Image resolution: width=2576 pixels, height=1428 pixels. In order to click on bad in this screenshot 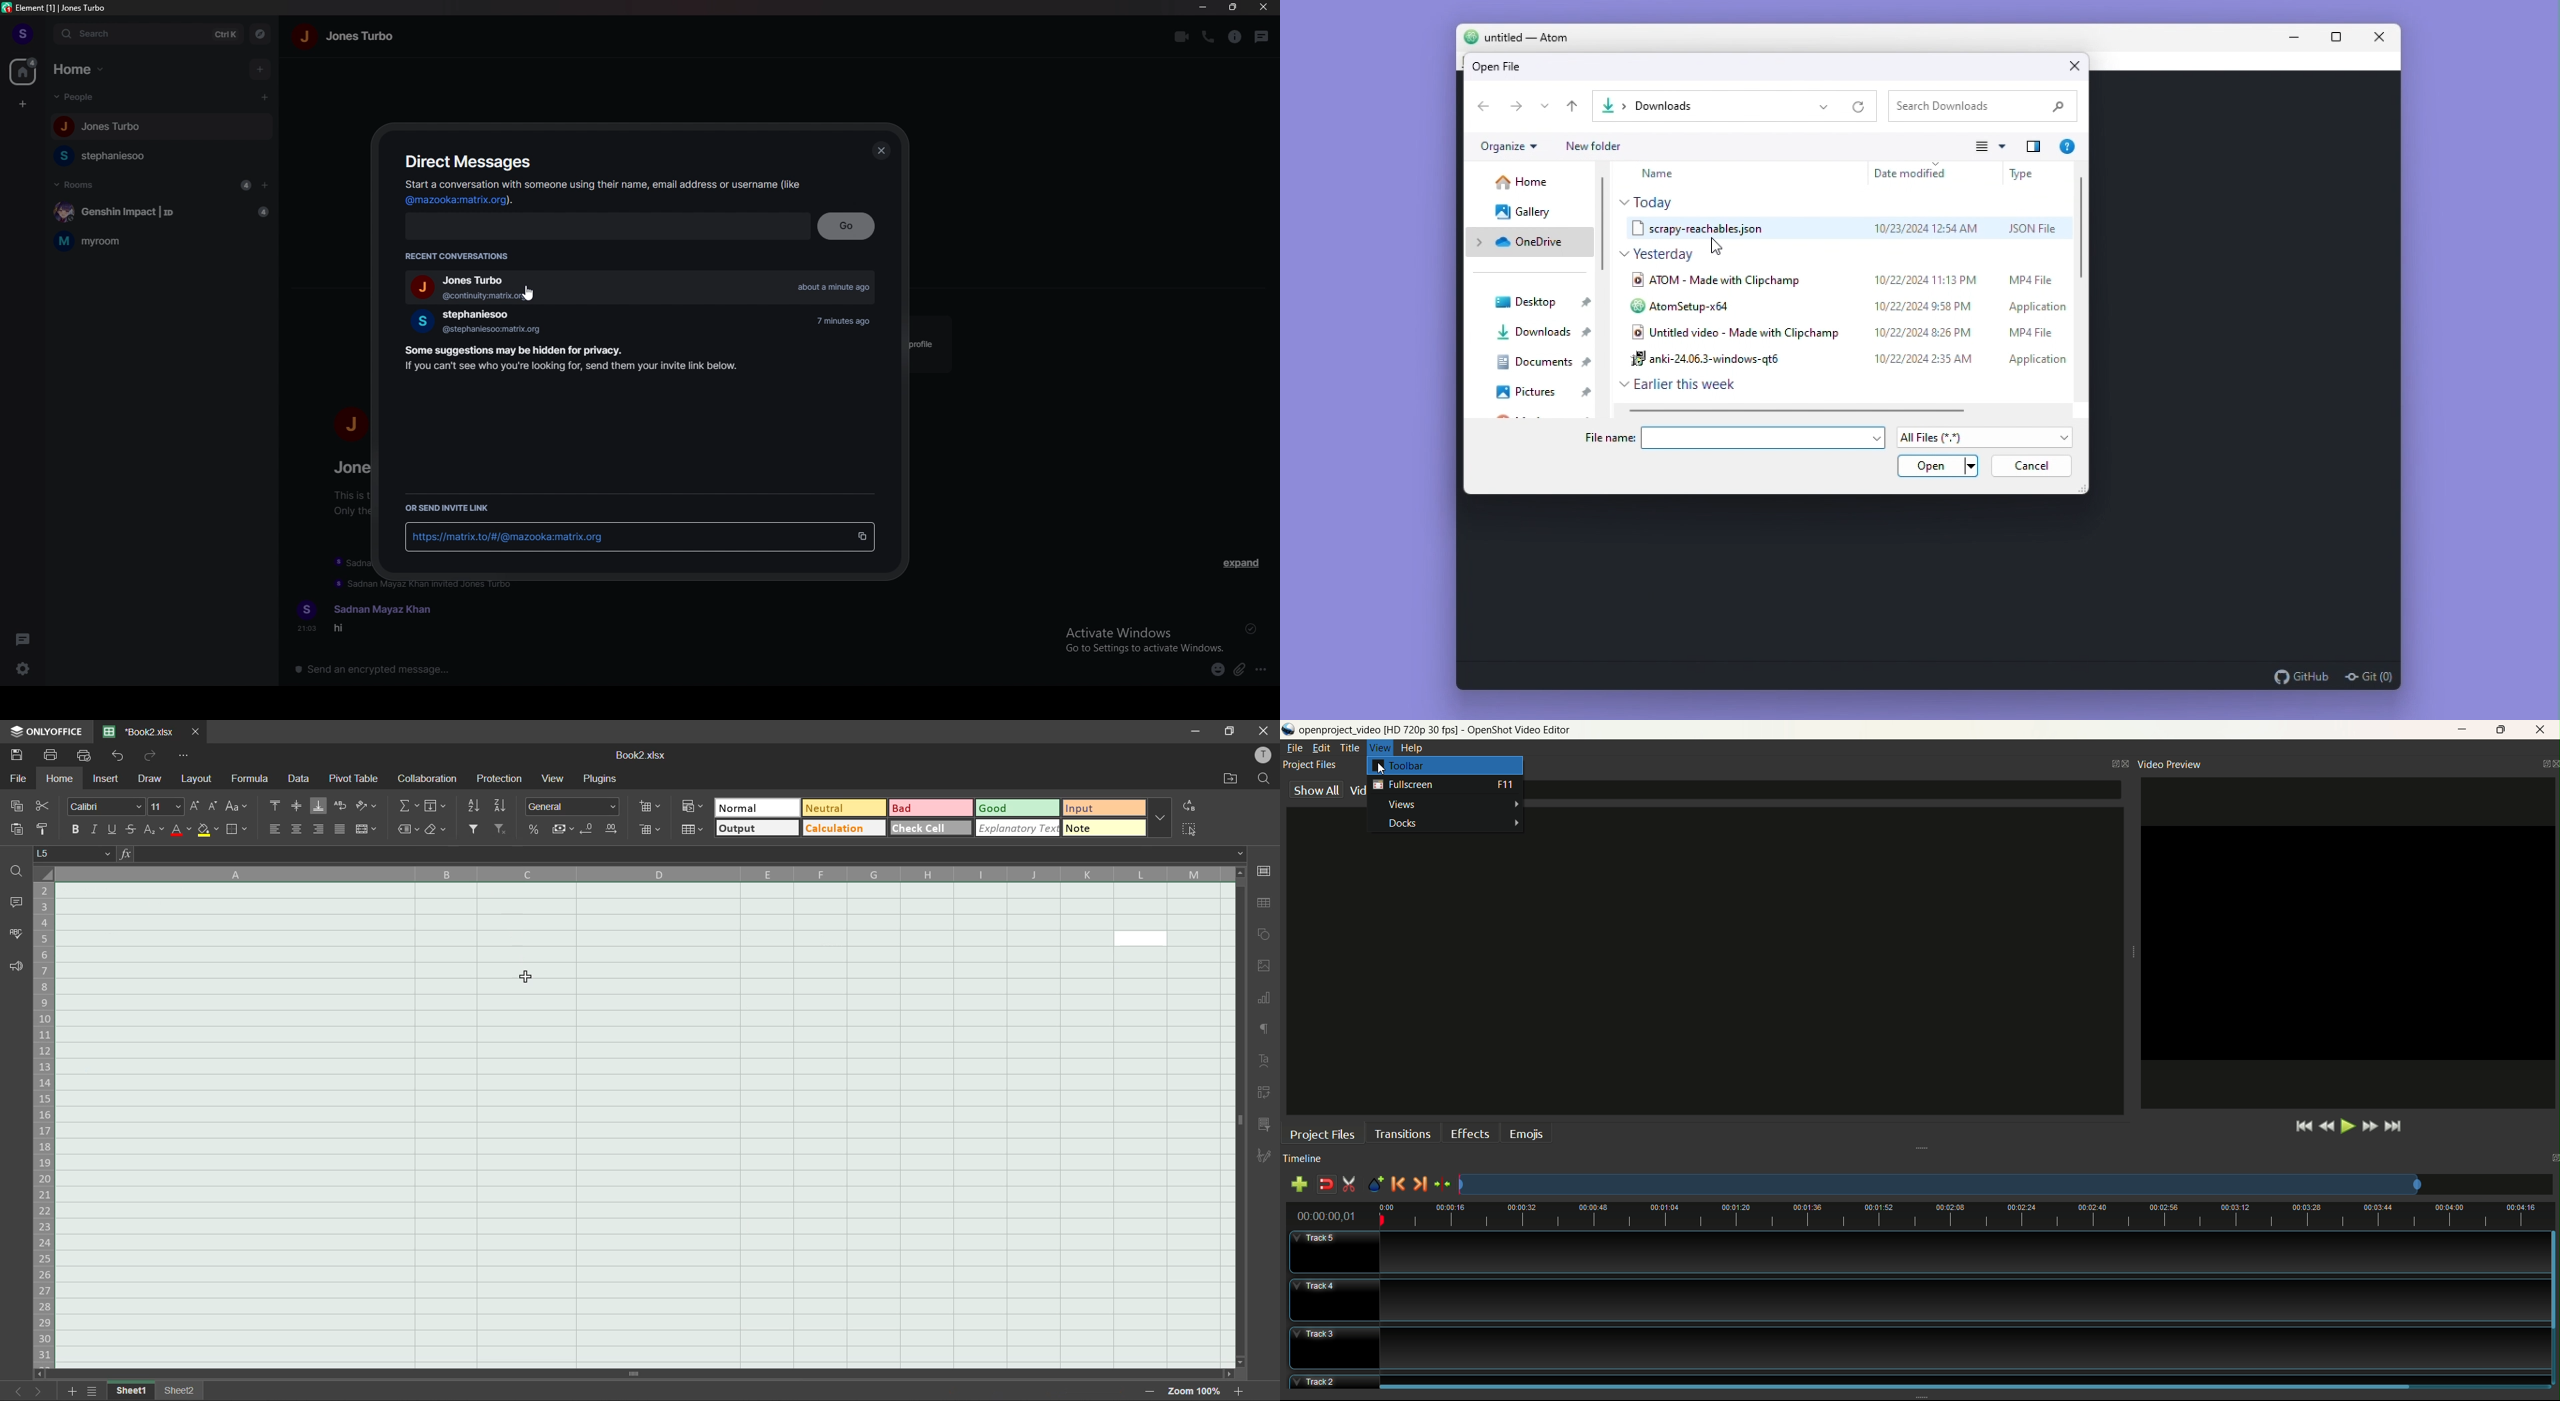, I will do `click(930, 807)`.